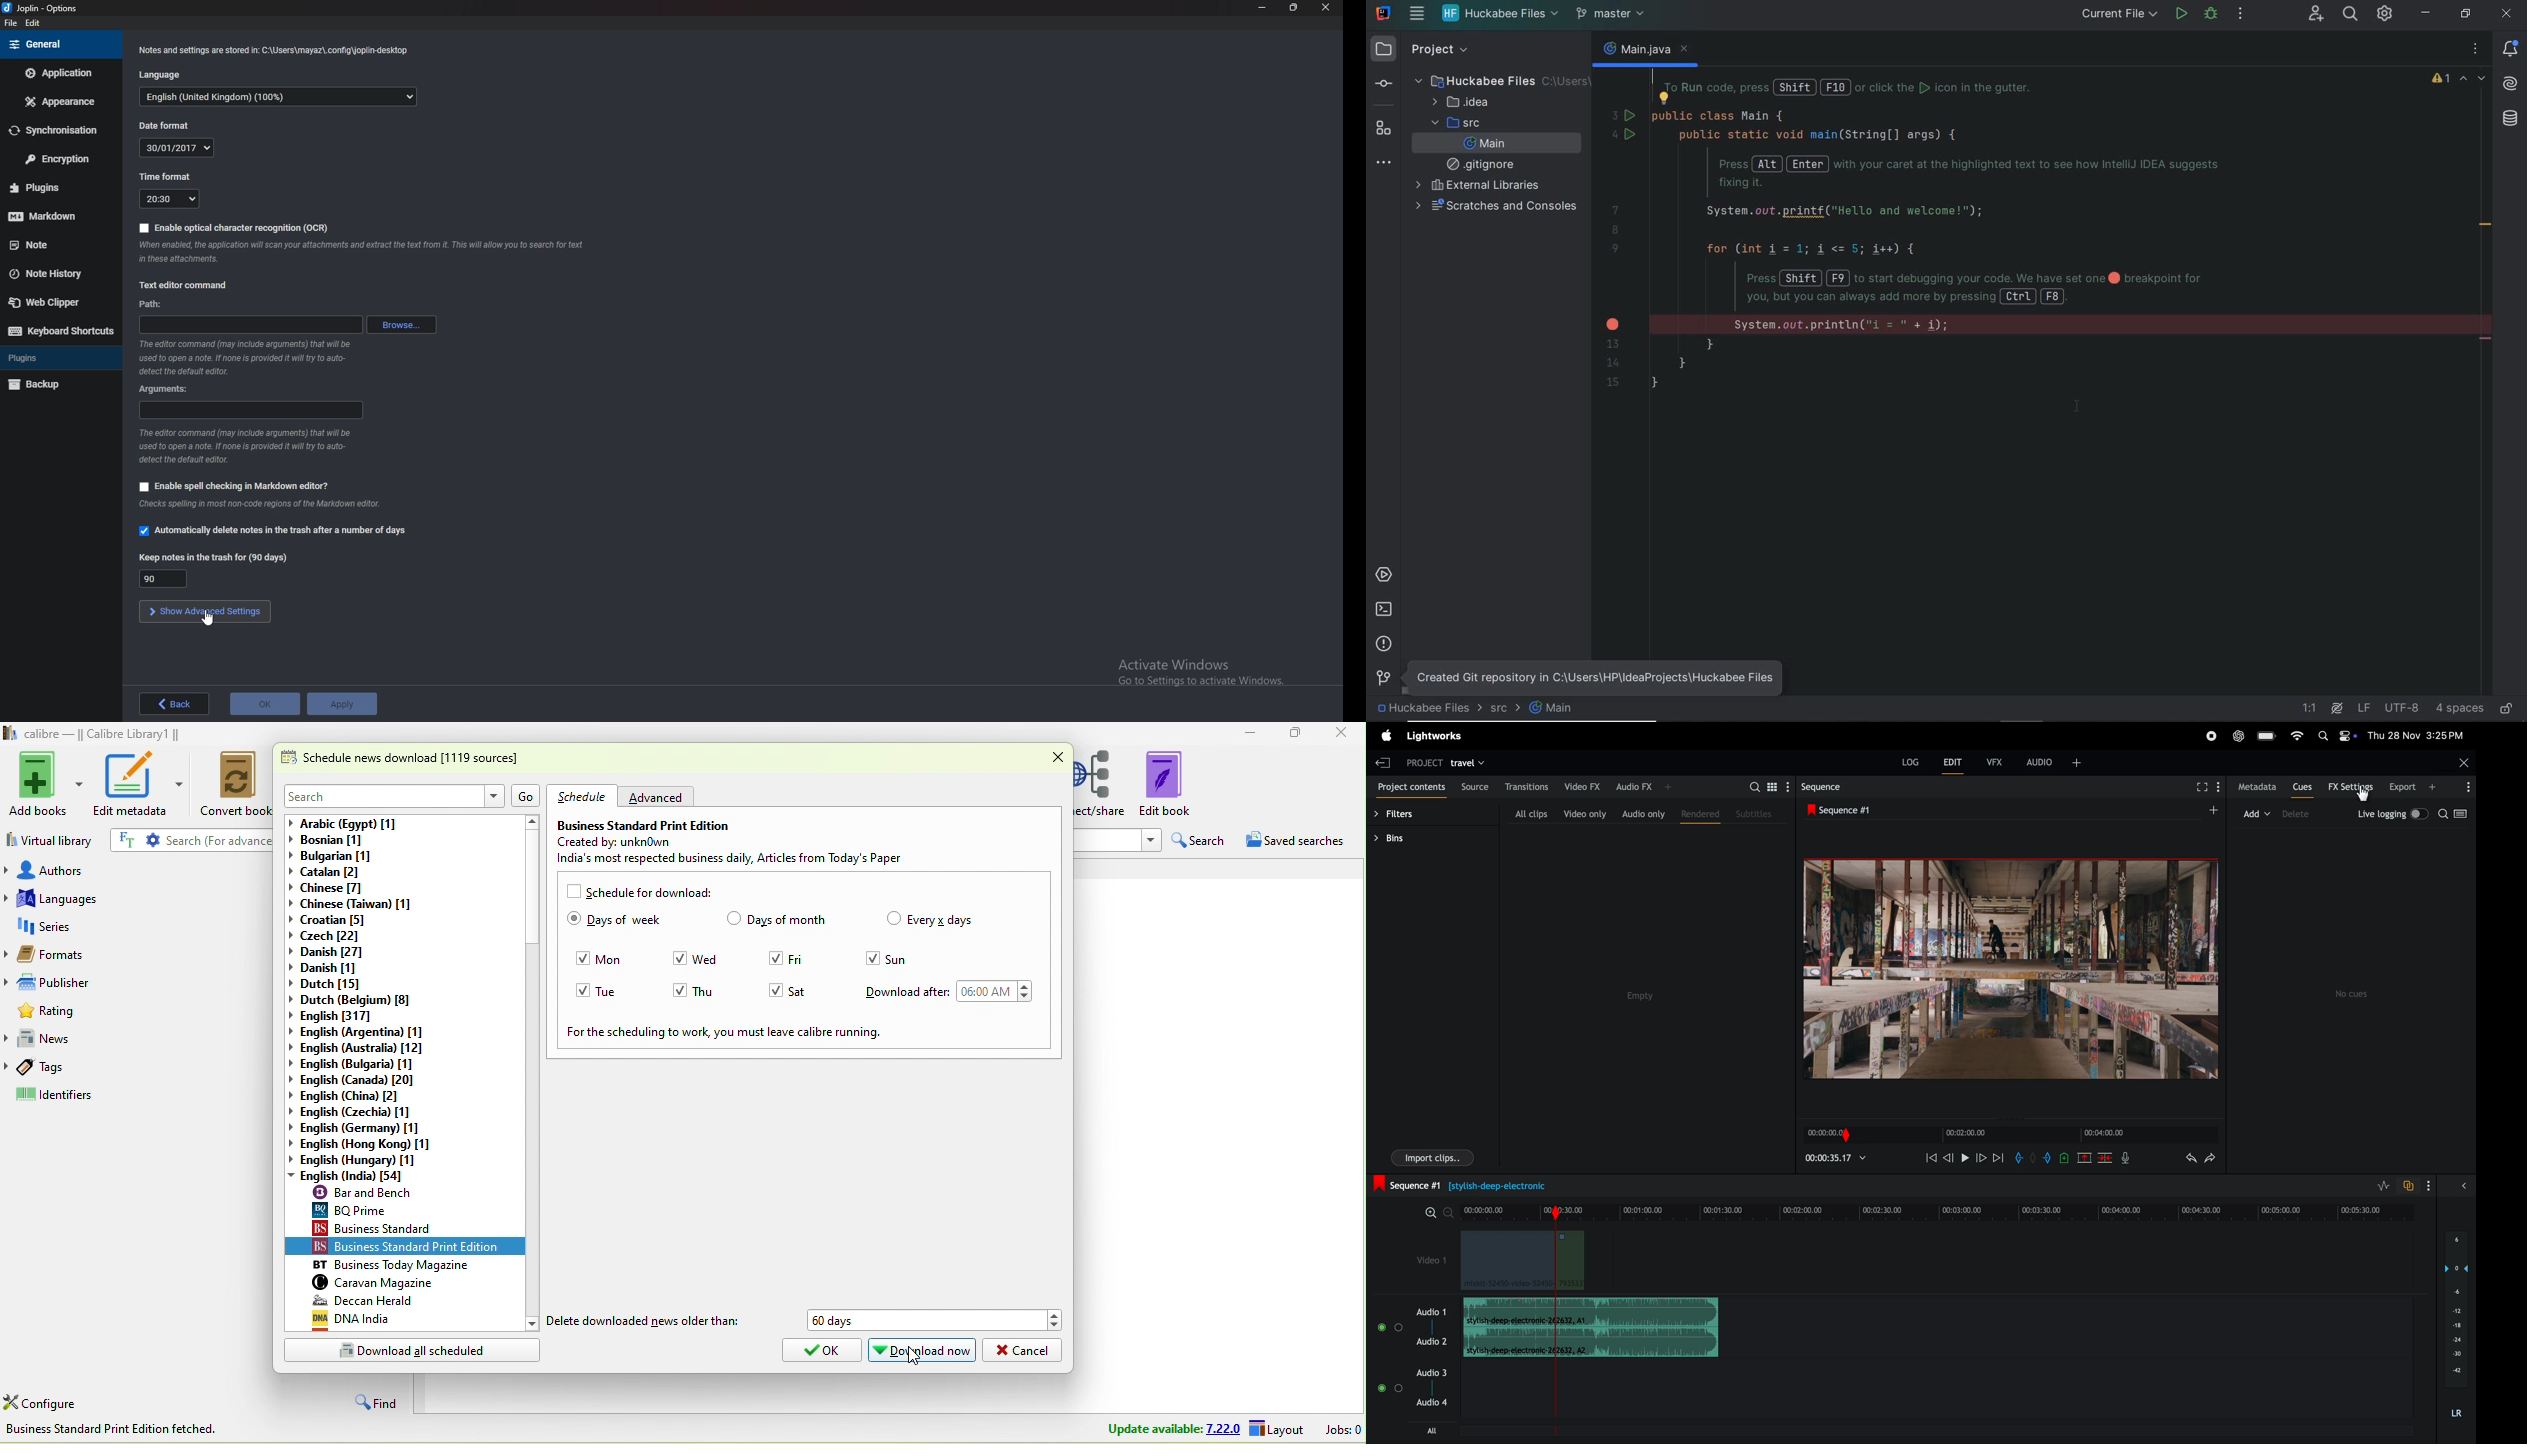 This screenshot has width=2548, height=1456. Describe the element at coordinates (143, 1041) in the screenshot. I see `news` at that location.